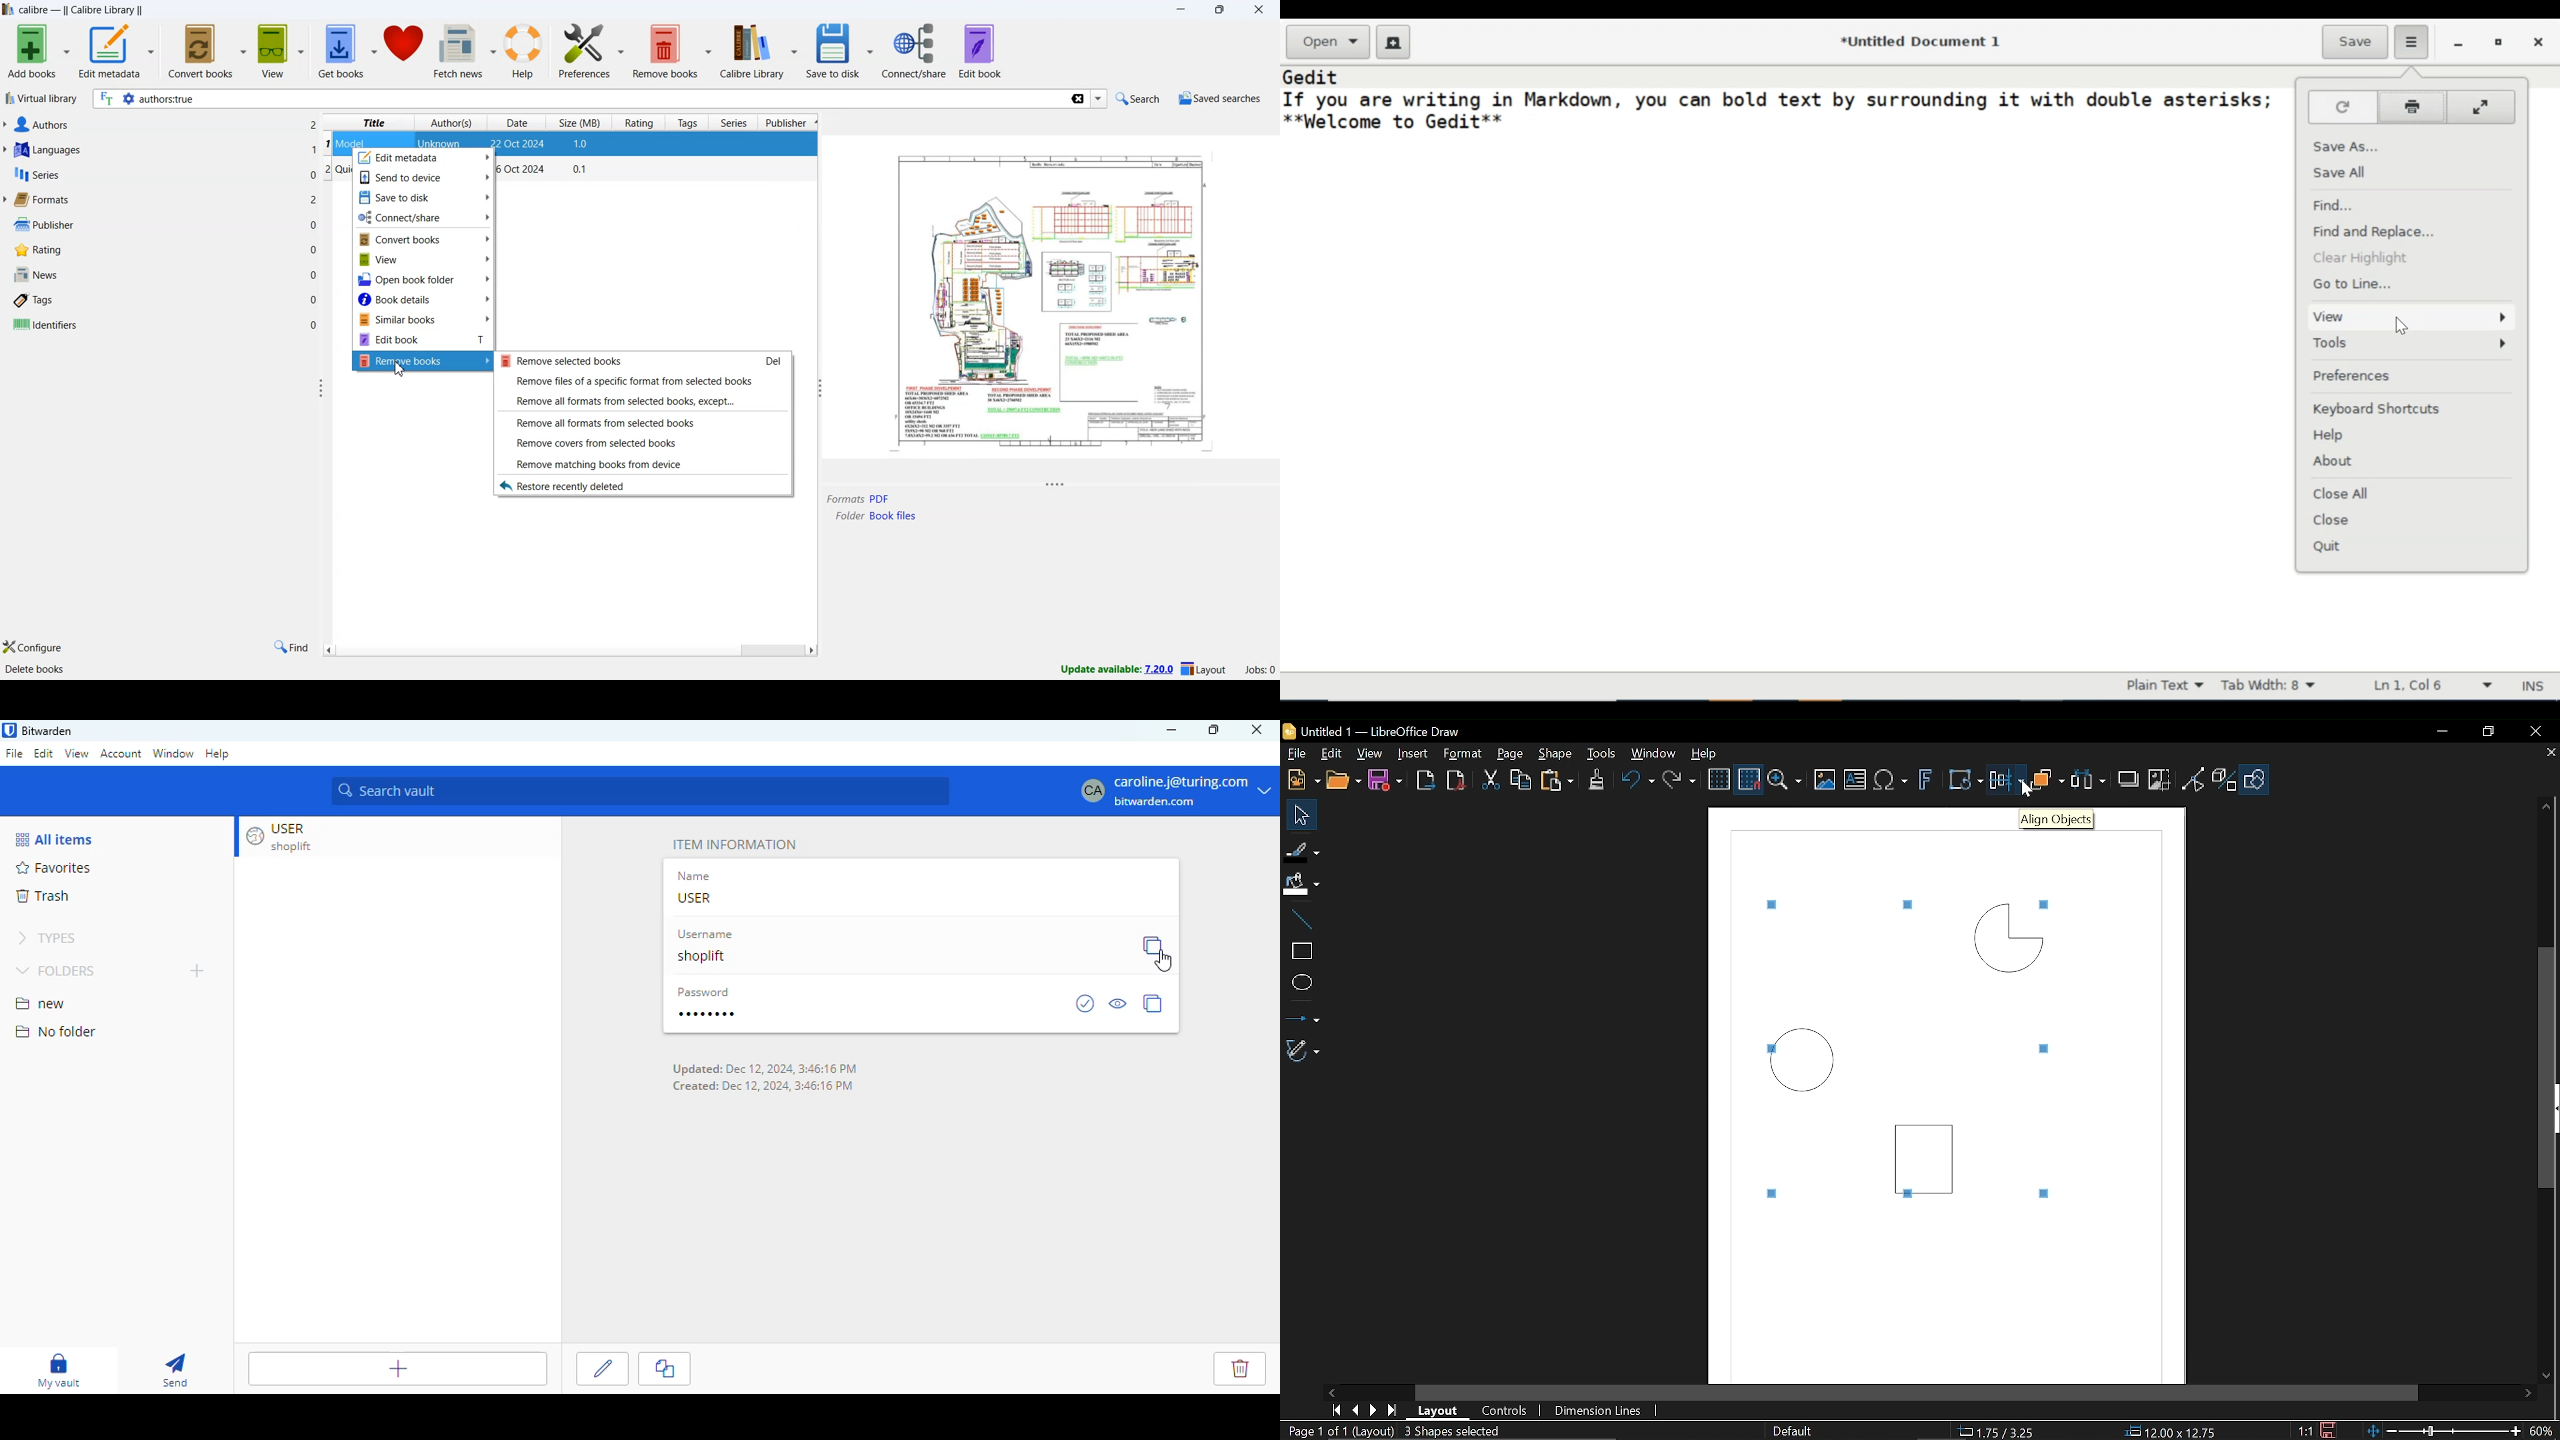  What do you see at coordinates (1709, 753) in the screenshot?
I see `Help` at bounding box center [1709, 753].